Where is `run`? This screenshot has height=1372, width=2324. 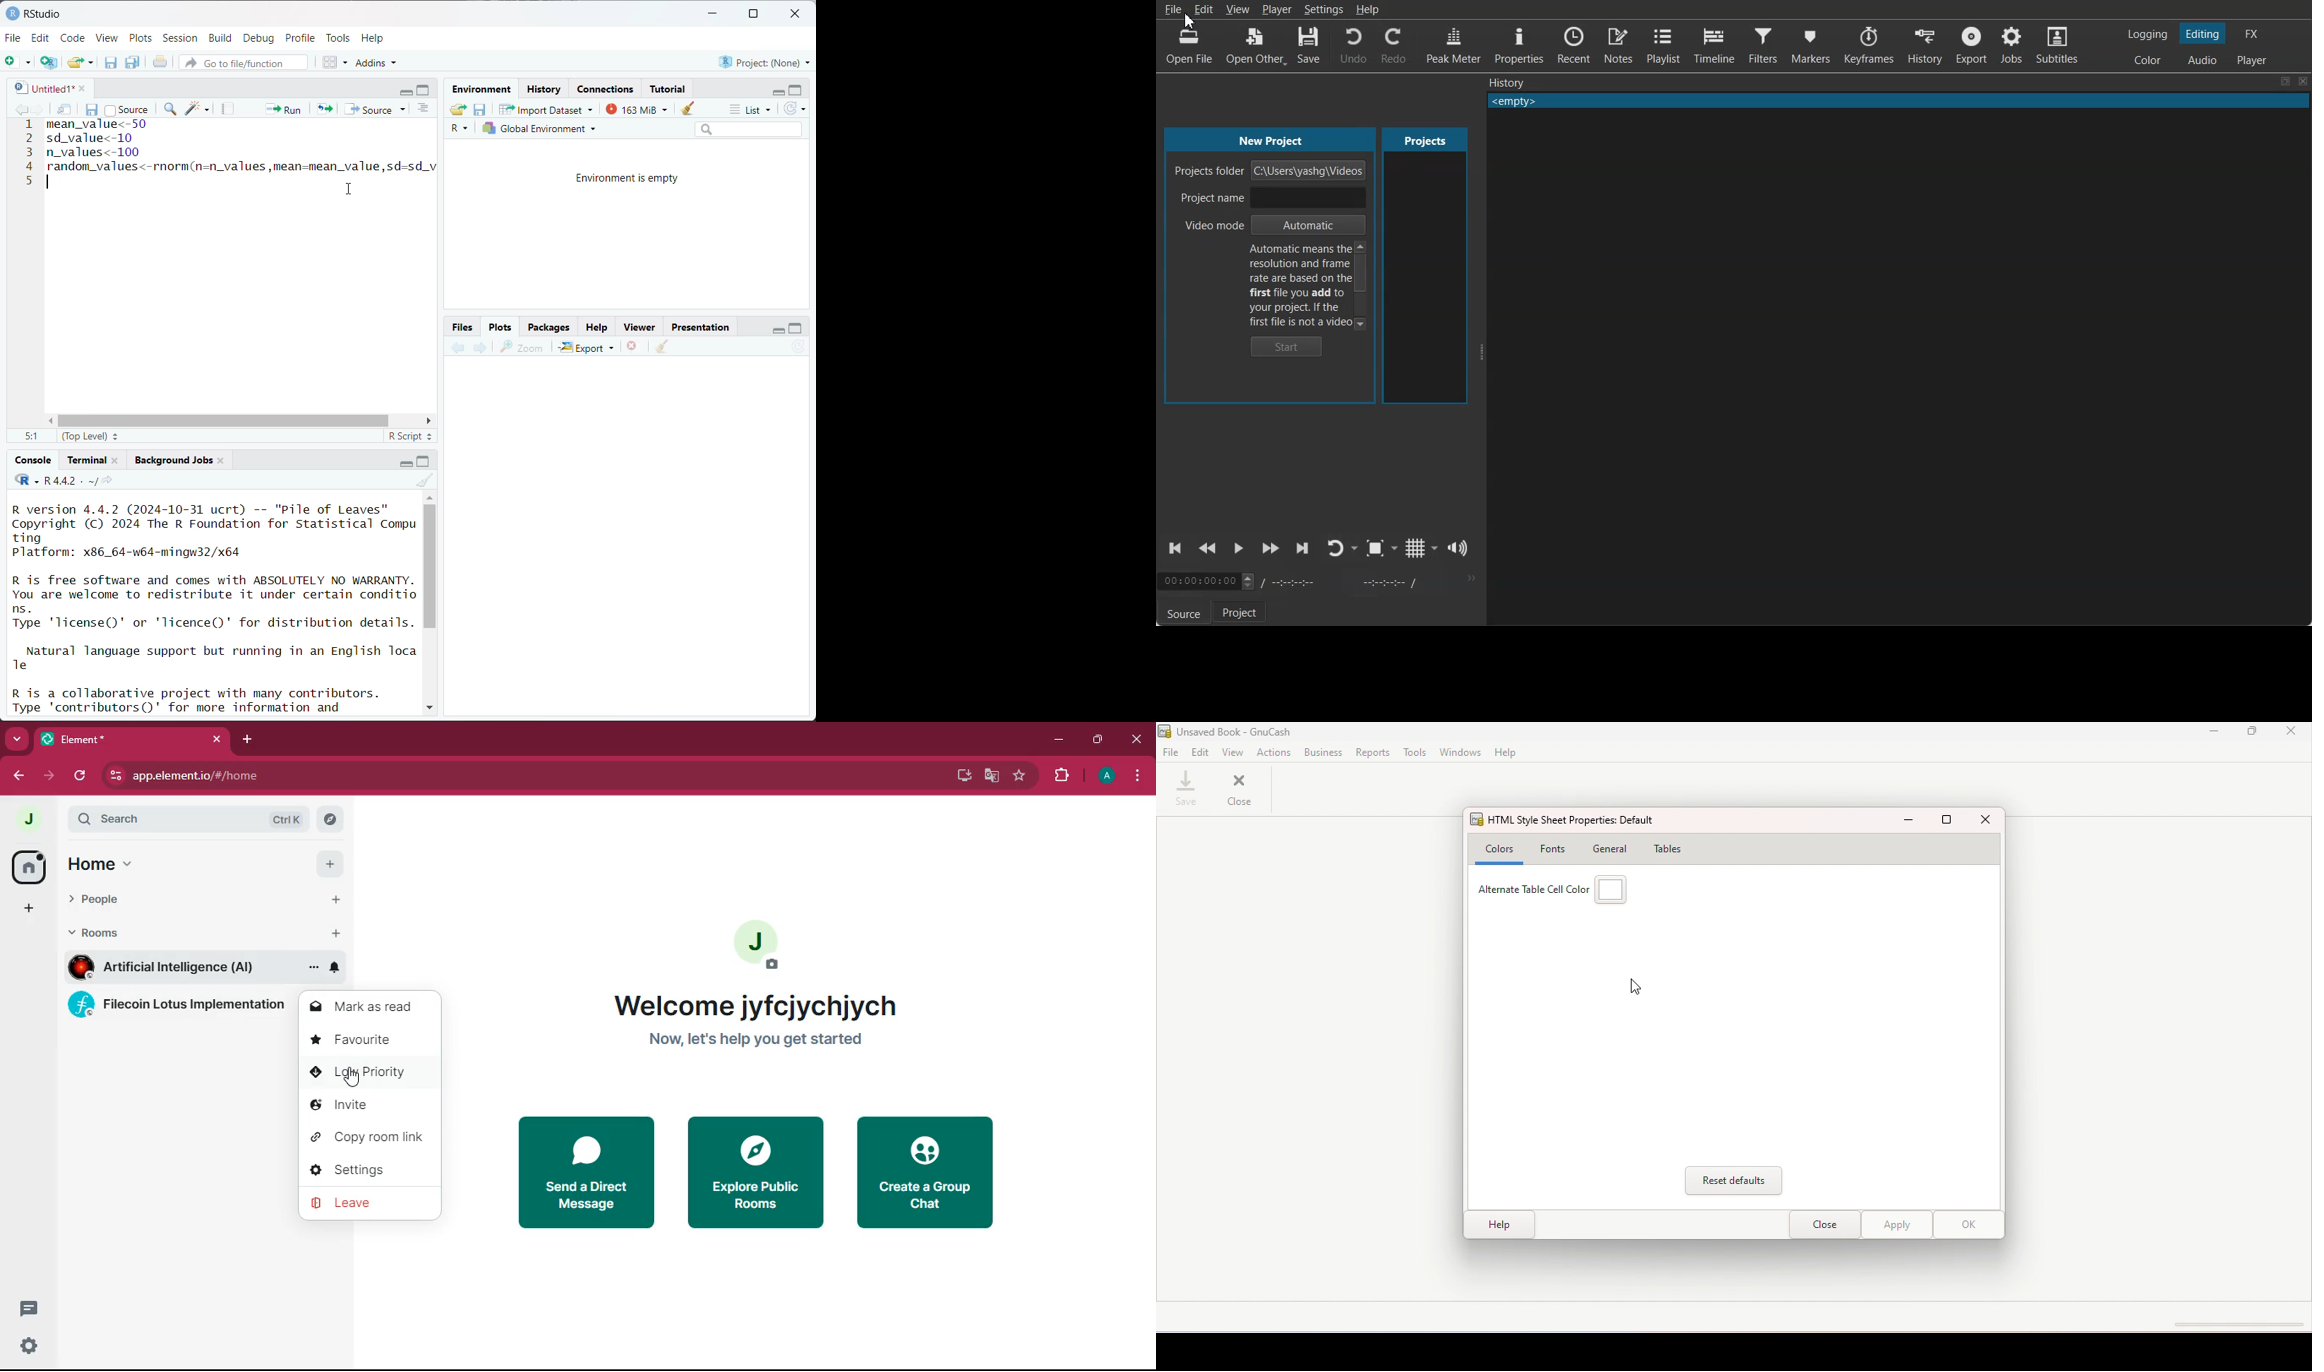
run is located at coordinates (282, 108).